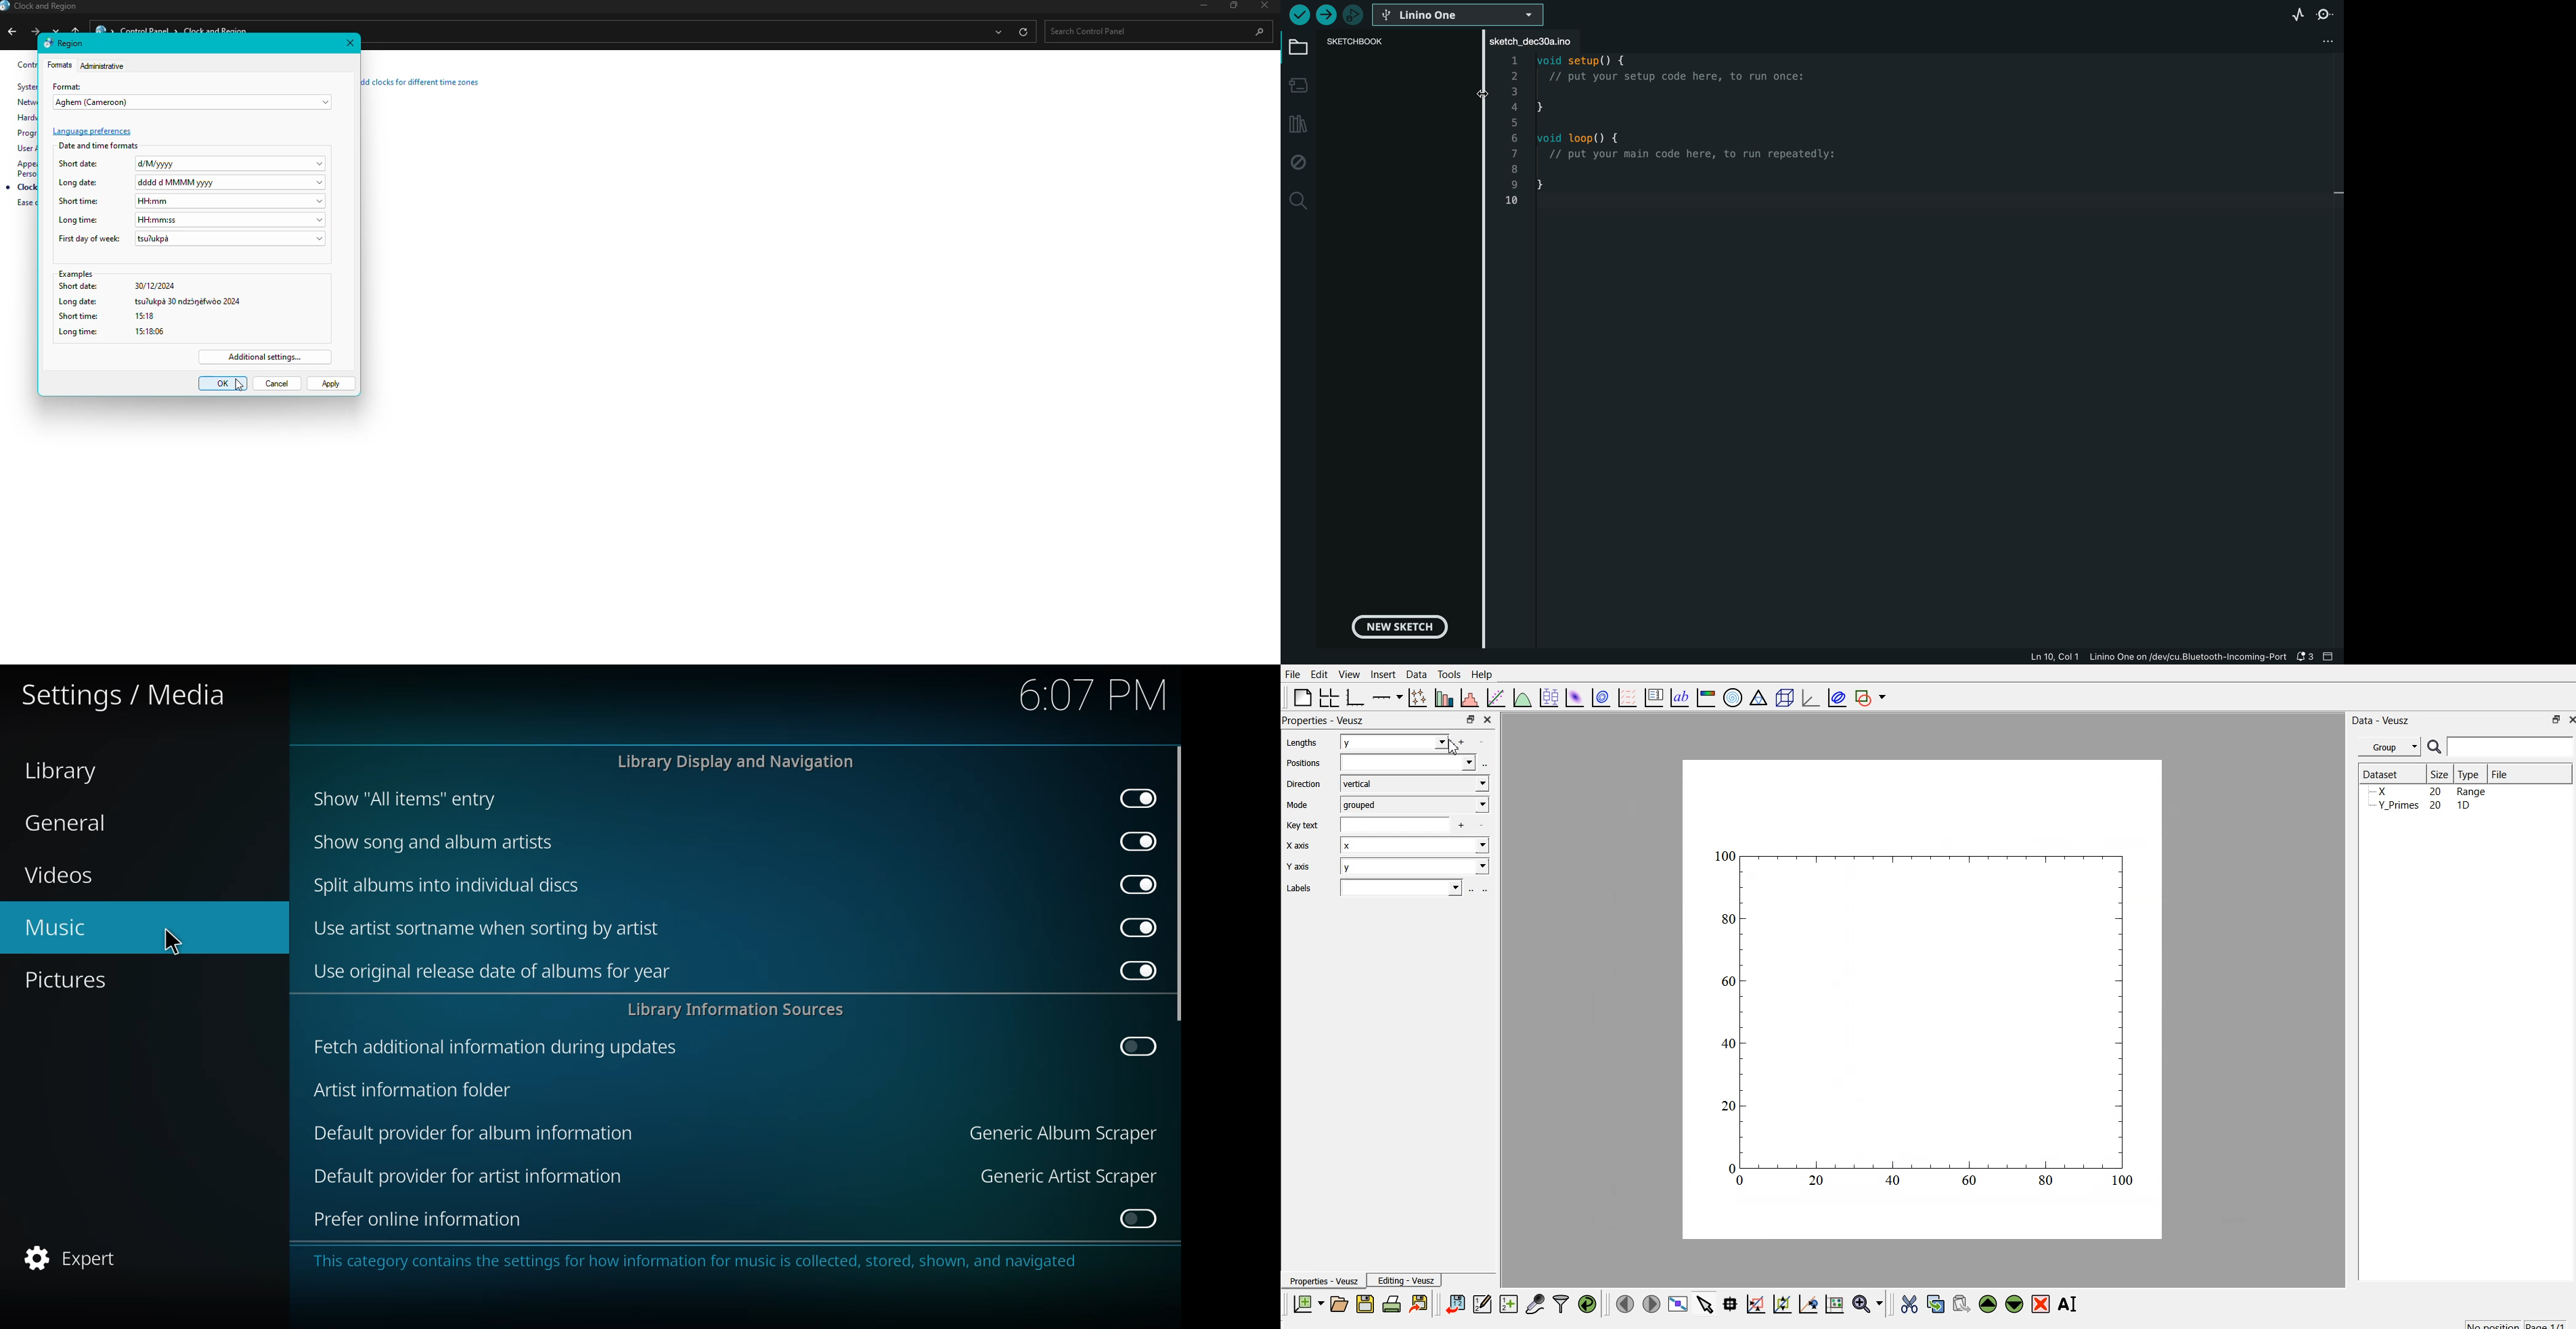 The image size is (2576, 1344). Describe the element at coordinates (1759, 697) in the screenshot. I see `Ternary graph` at that location.